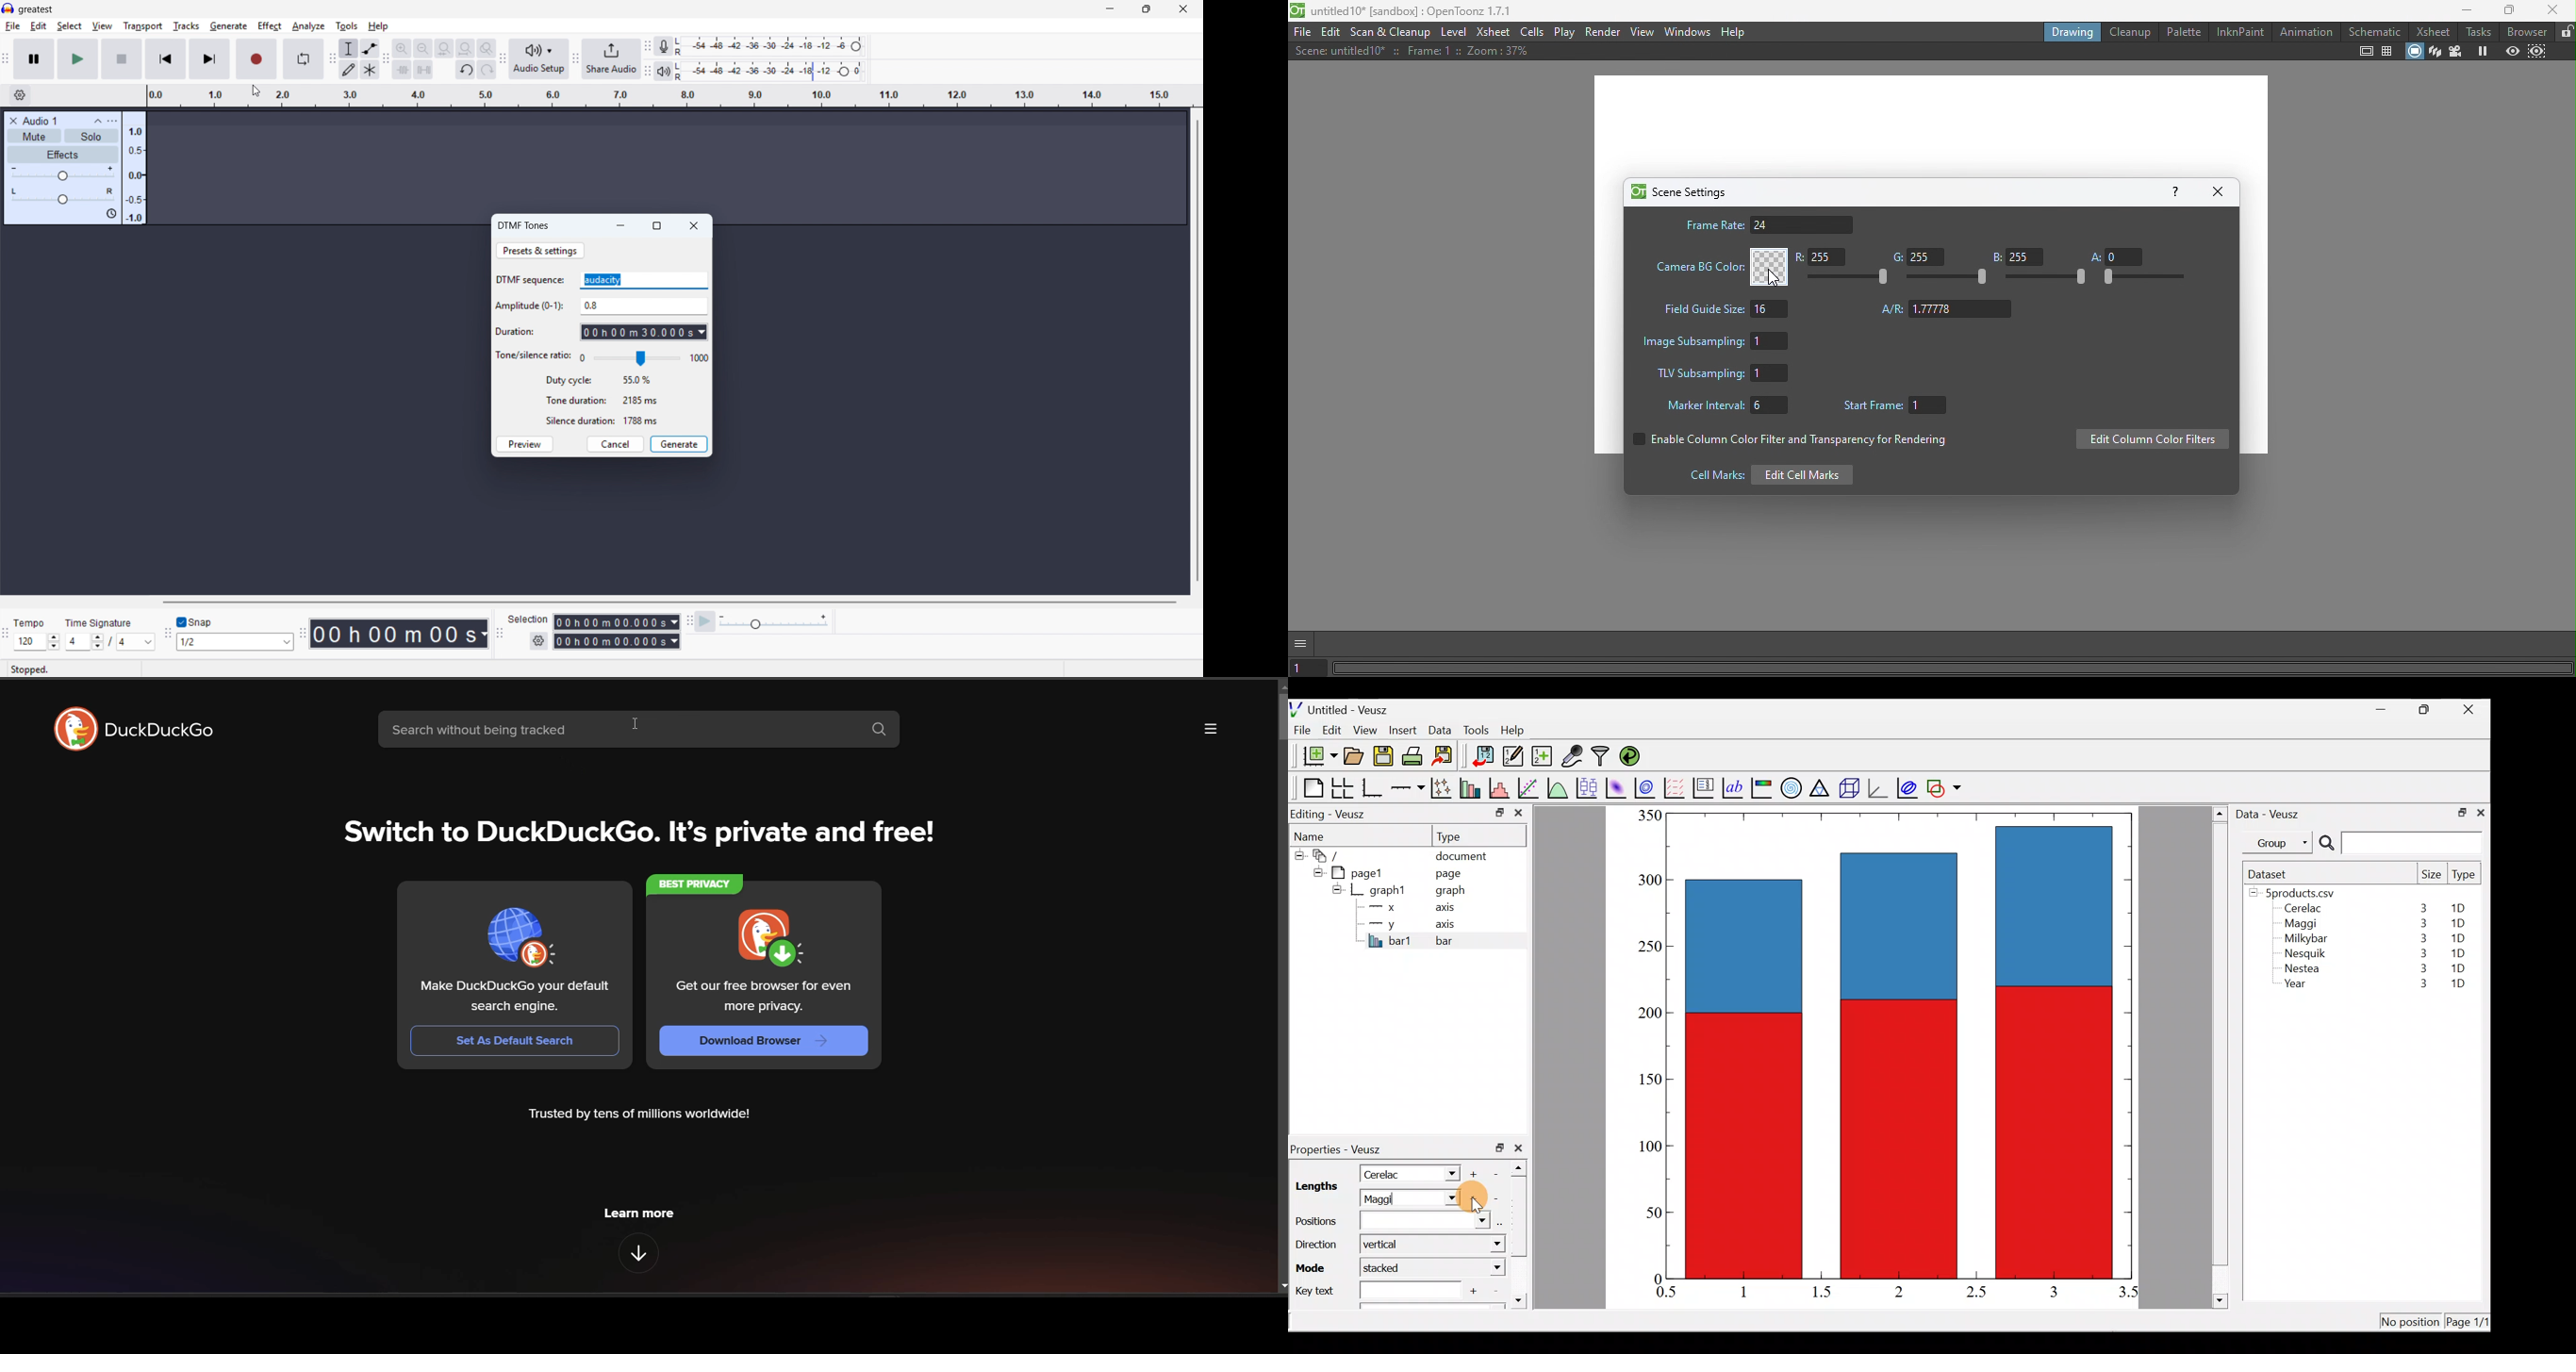 The width and height of the screenshot is (2576, 1372). I want to click on Presets and settings , so click(540, 250).